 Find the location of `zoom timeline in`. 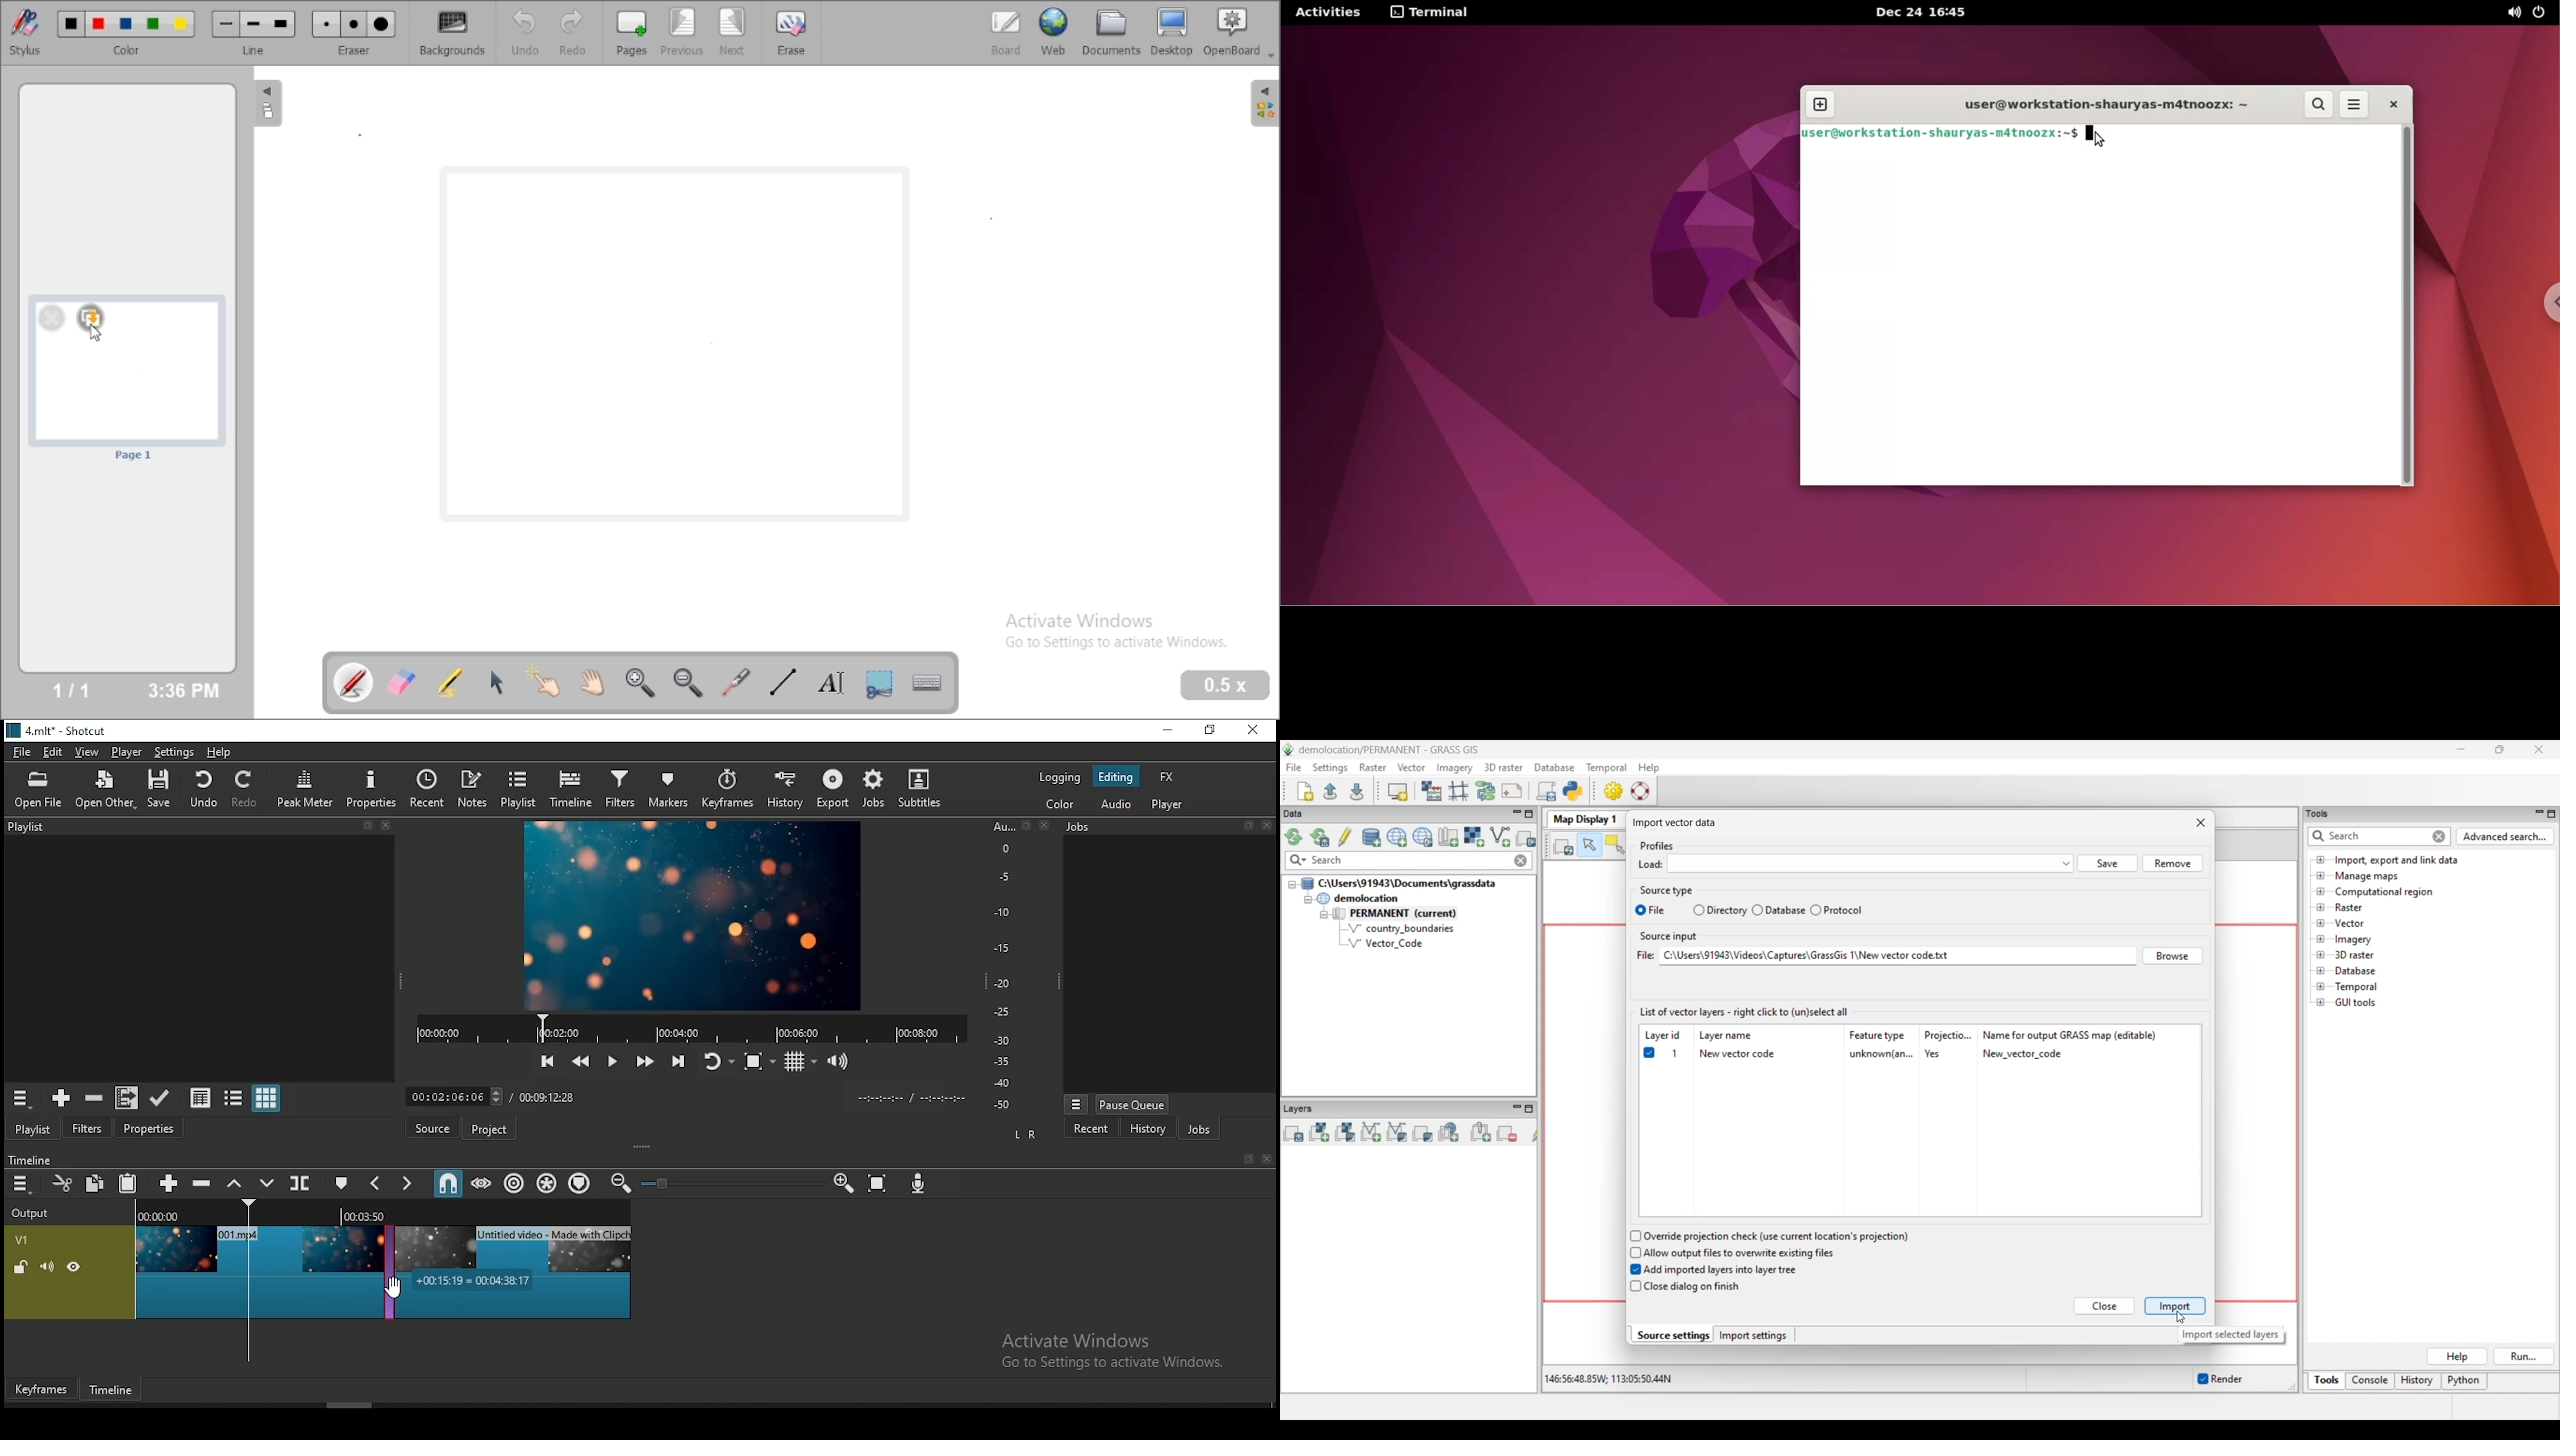

zoom timeline in is located at coordinates (843, 1181).